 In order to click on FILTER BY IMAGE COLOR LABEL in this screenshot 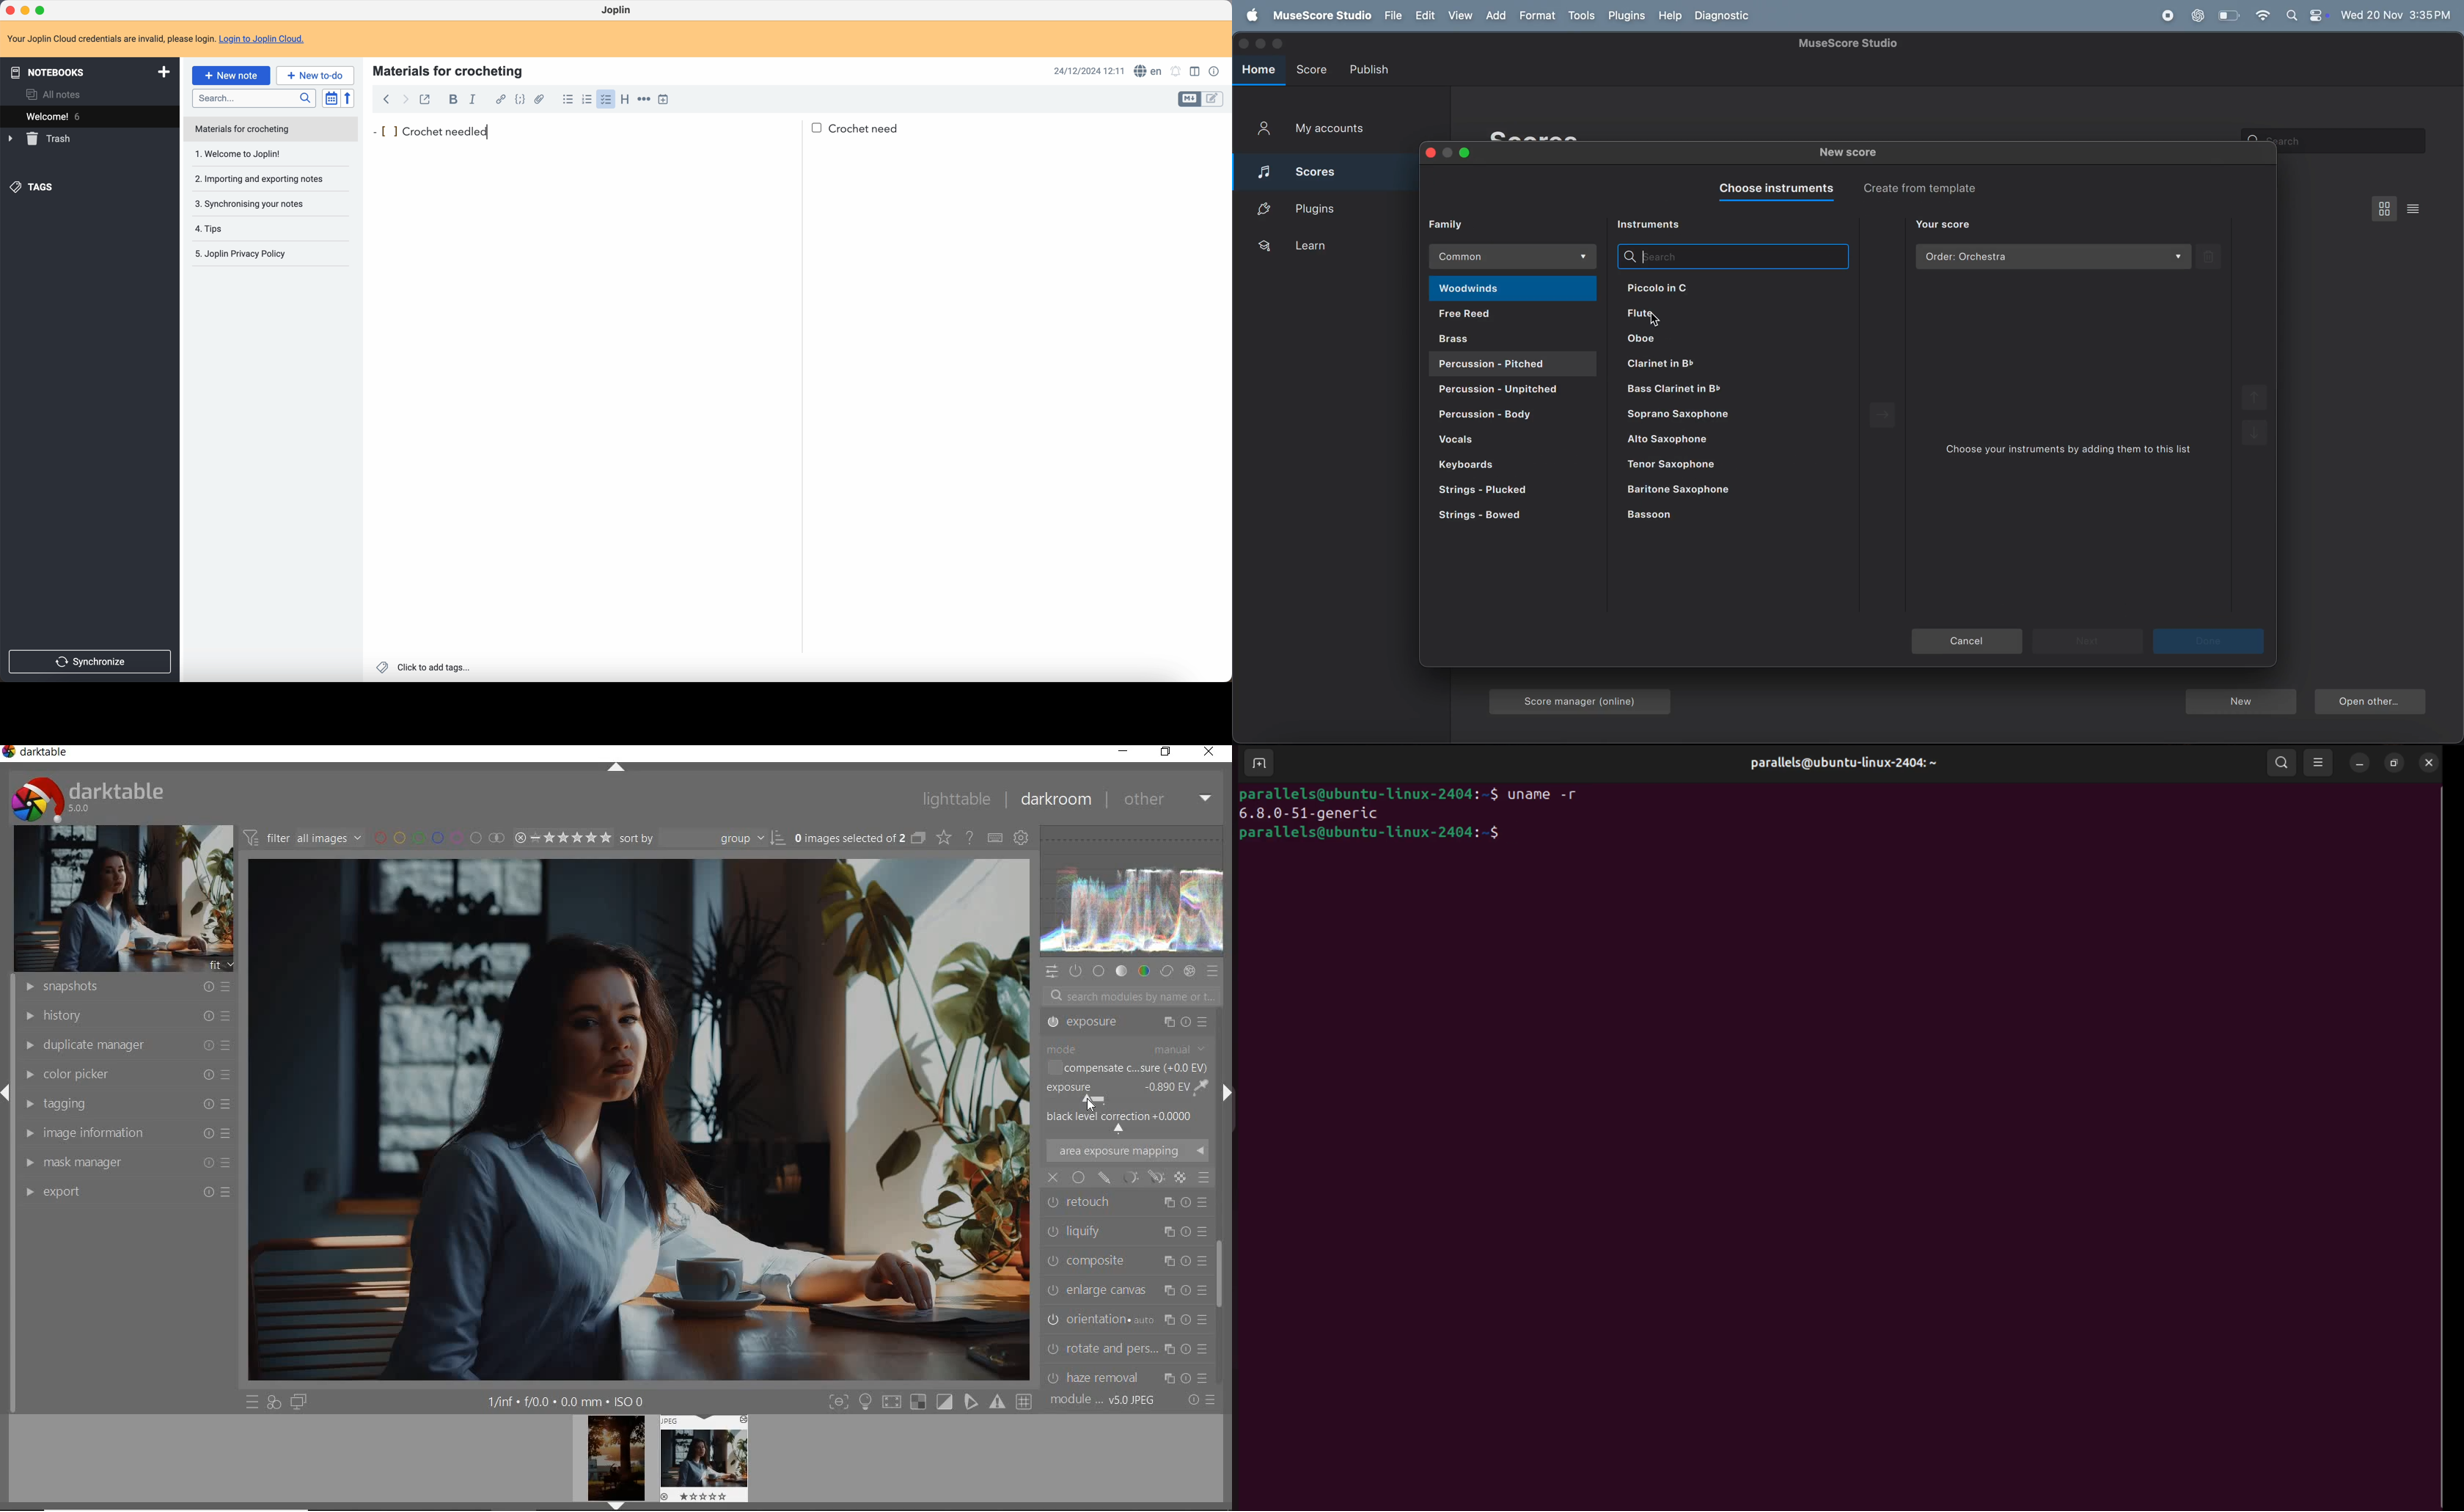, I will do `click(437, 838)`.